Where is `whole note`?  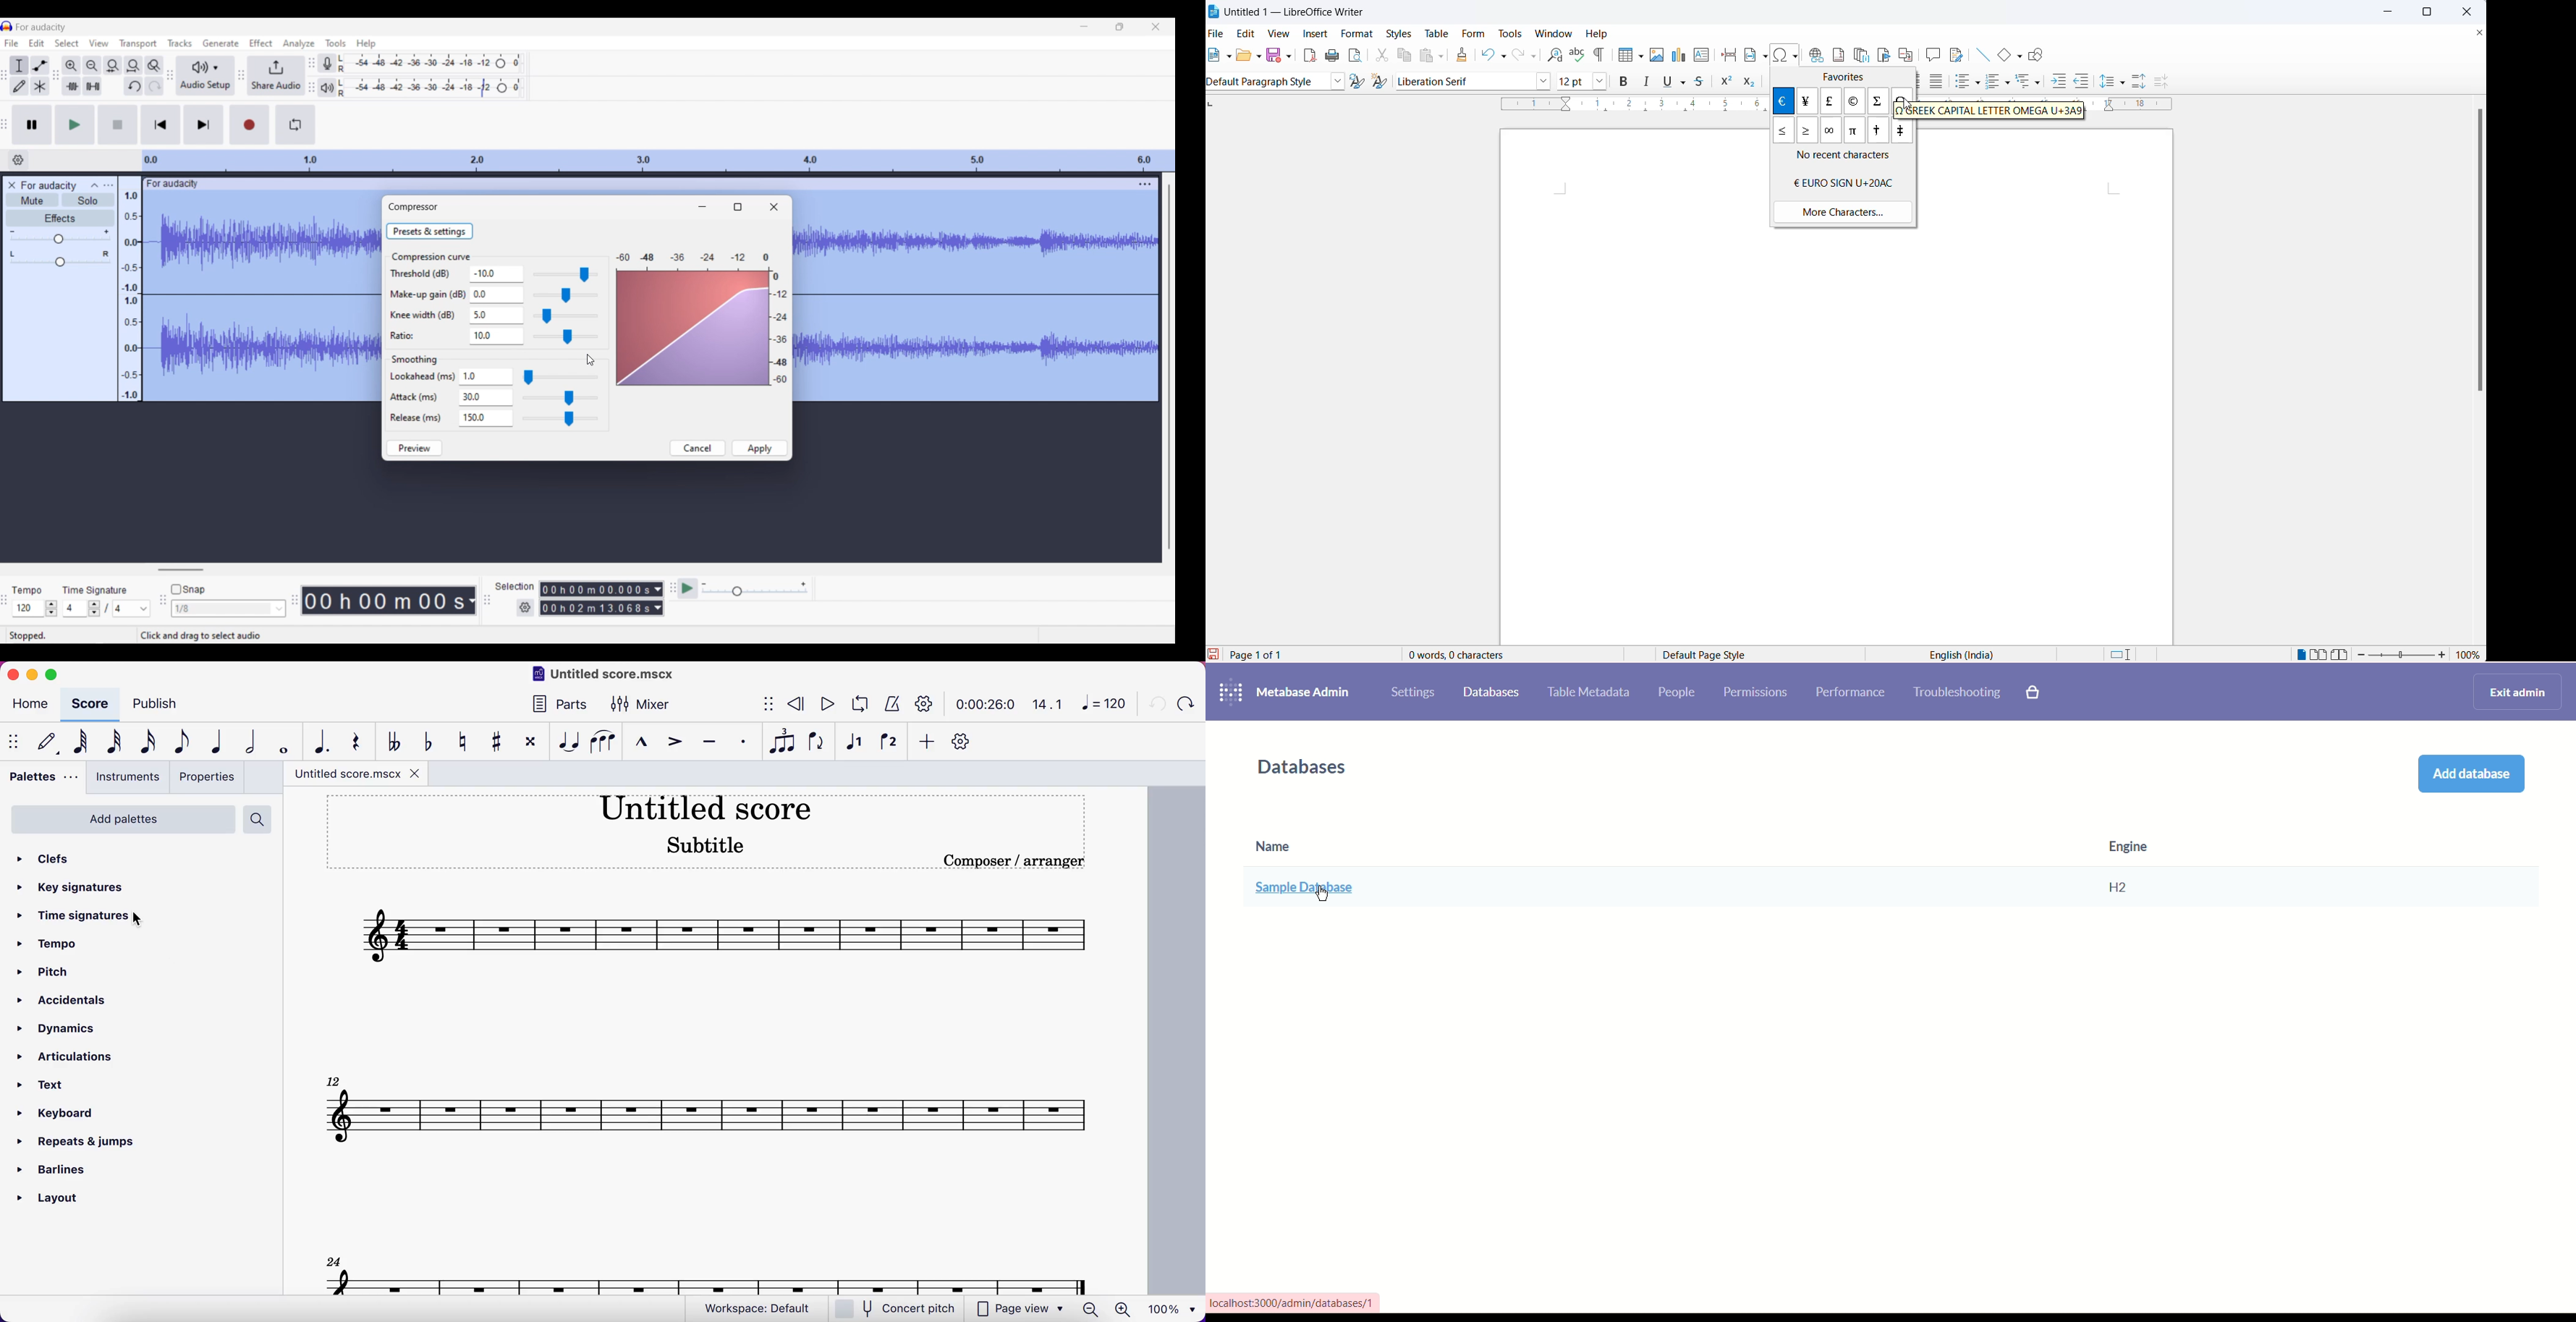 whole note is located at coordinates (284, 741).